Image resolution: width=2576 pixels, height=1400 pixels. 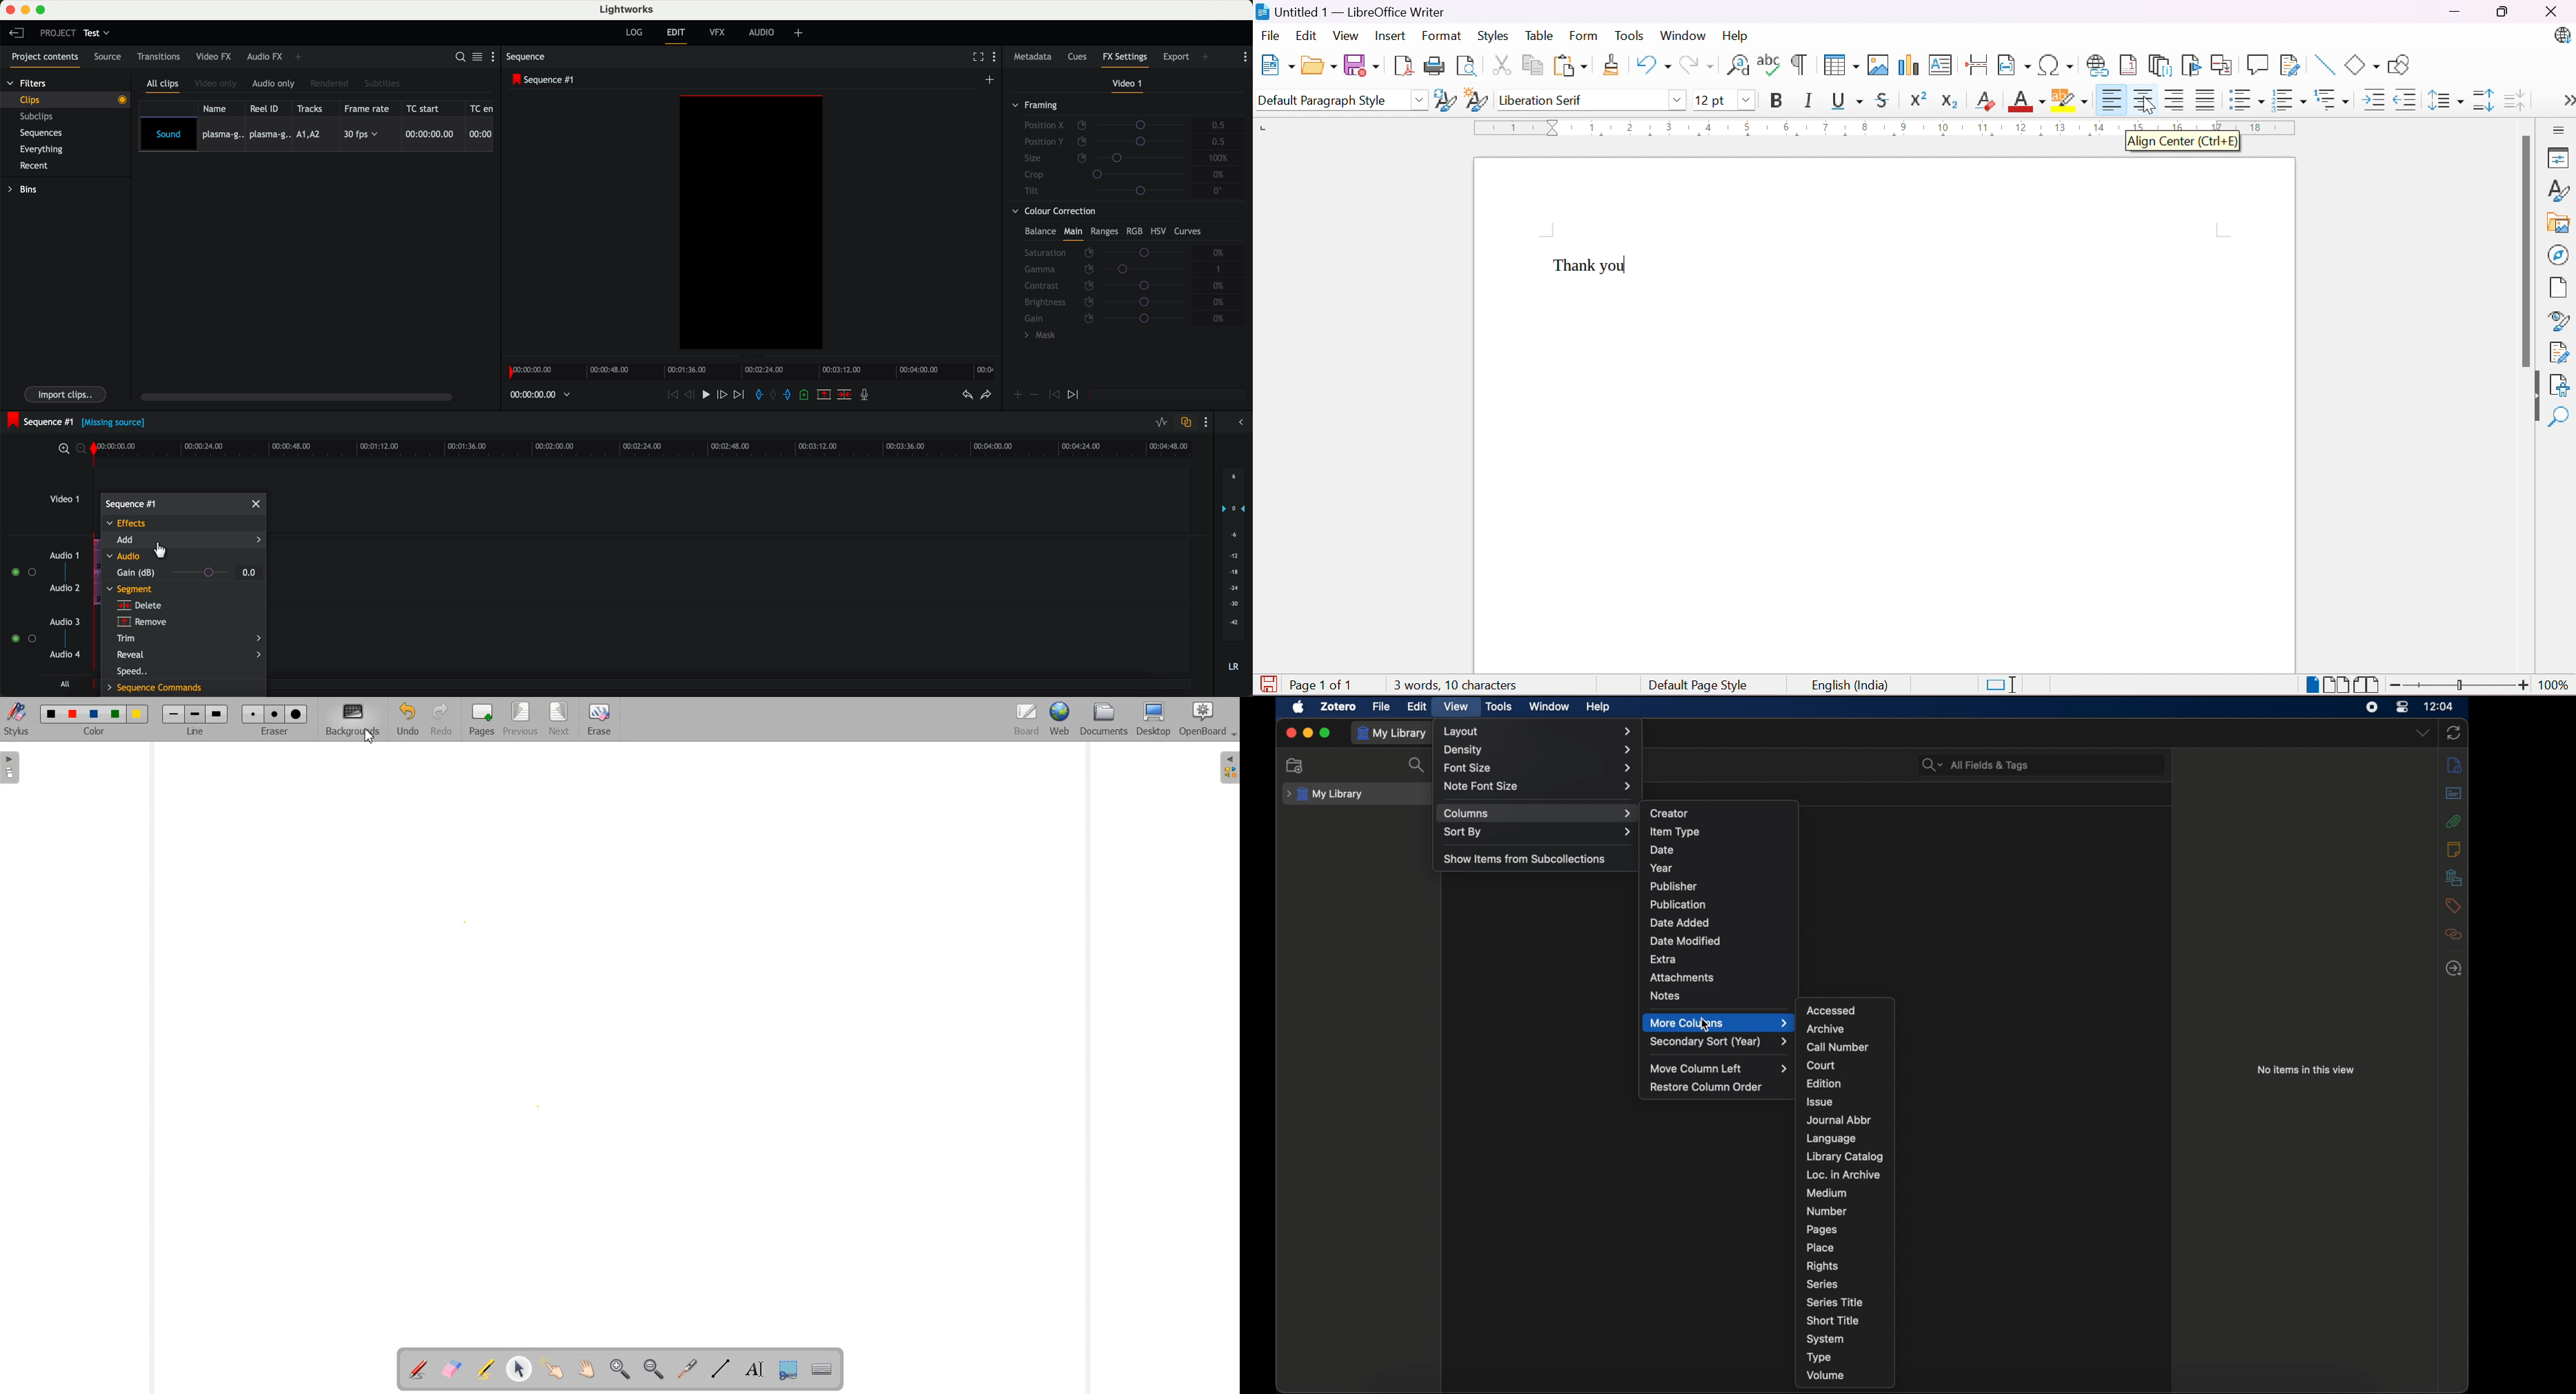 What do you see at coordinates (43, 10) in the screenshot?
I see `maximize` at bounding box center [43, 10].